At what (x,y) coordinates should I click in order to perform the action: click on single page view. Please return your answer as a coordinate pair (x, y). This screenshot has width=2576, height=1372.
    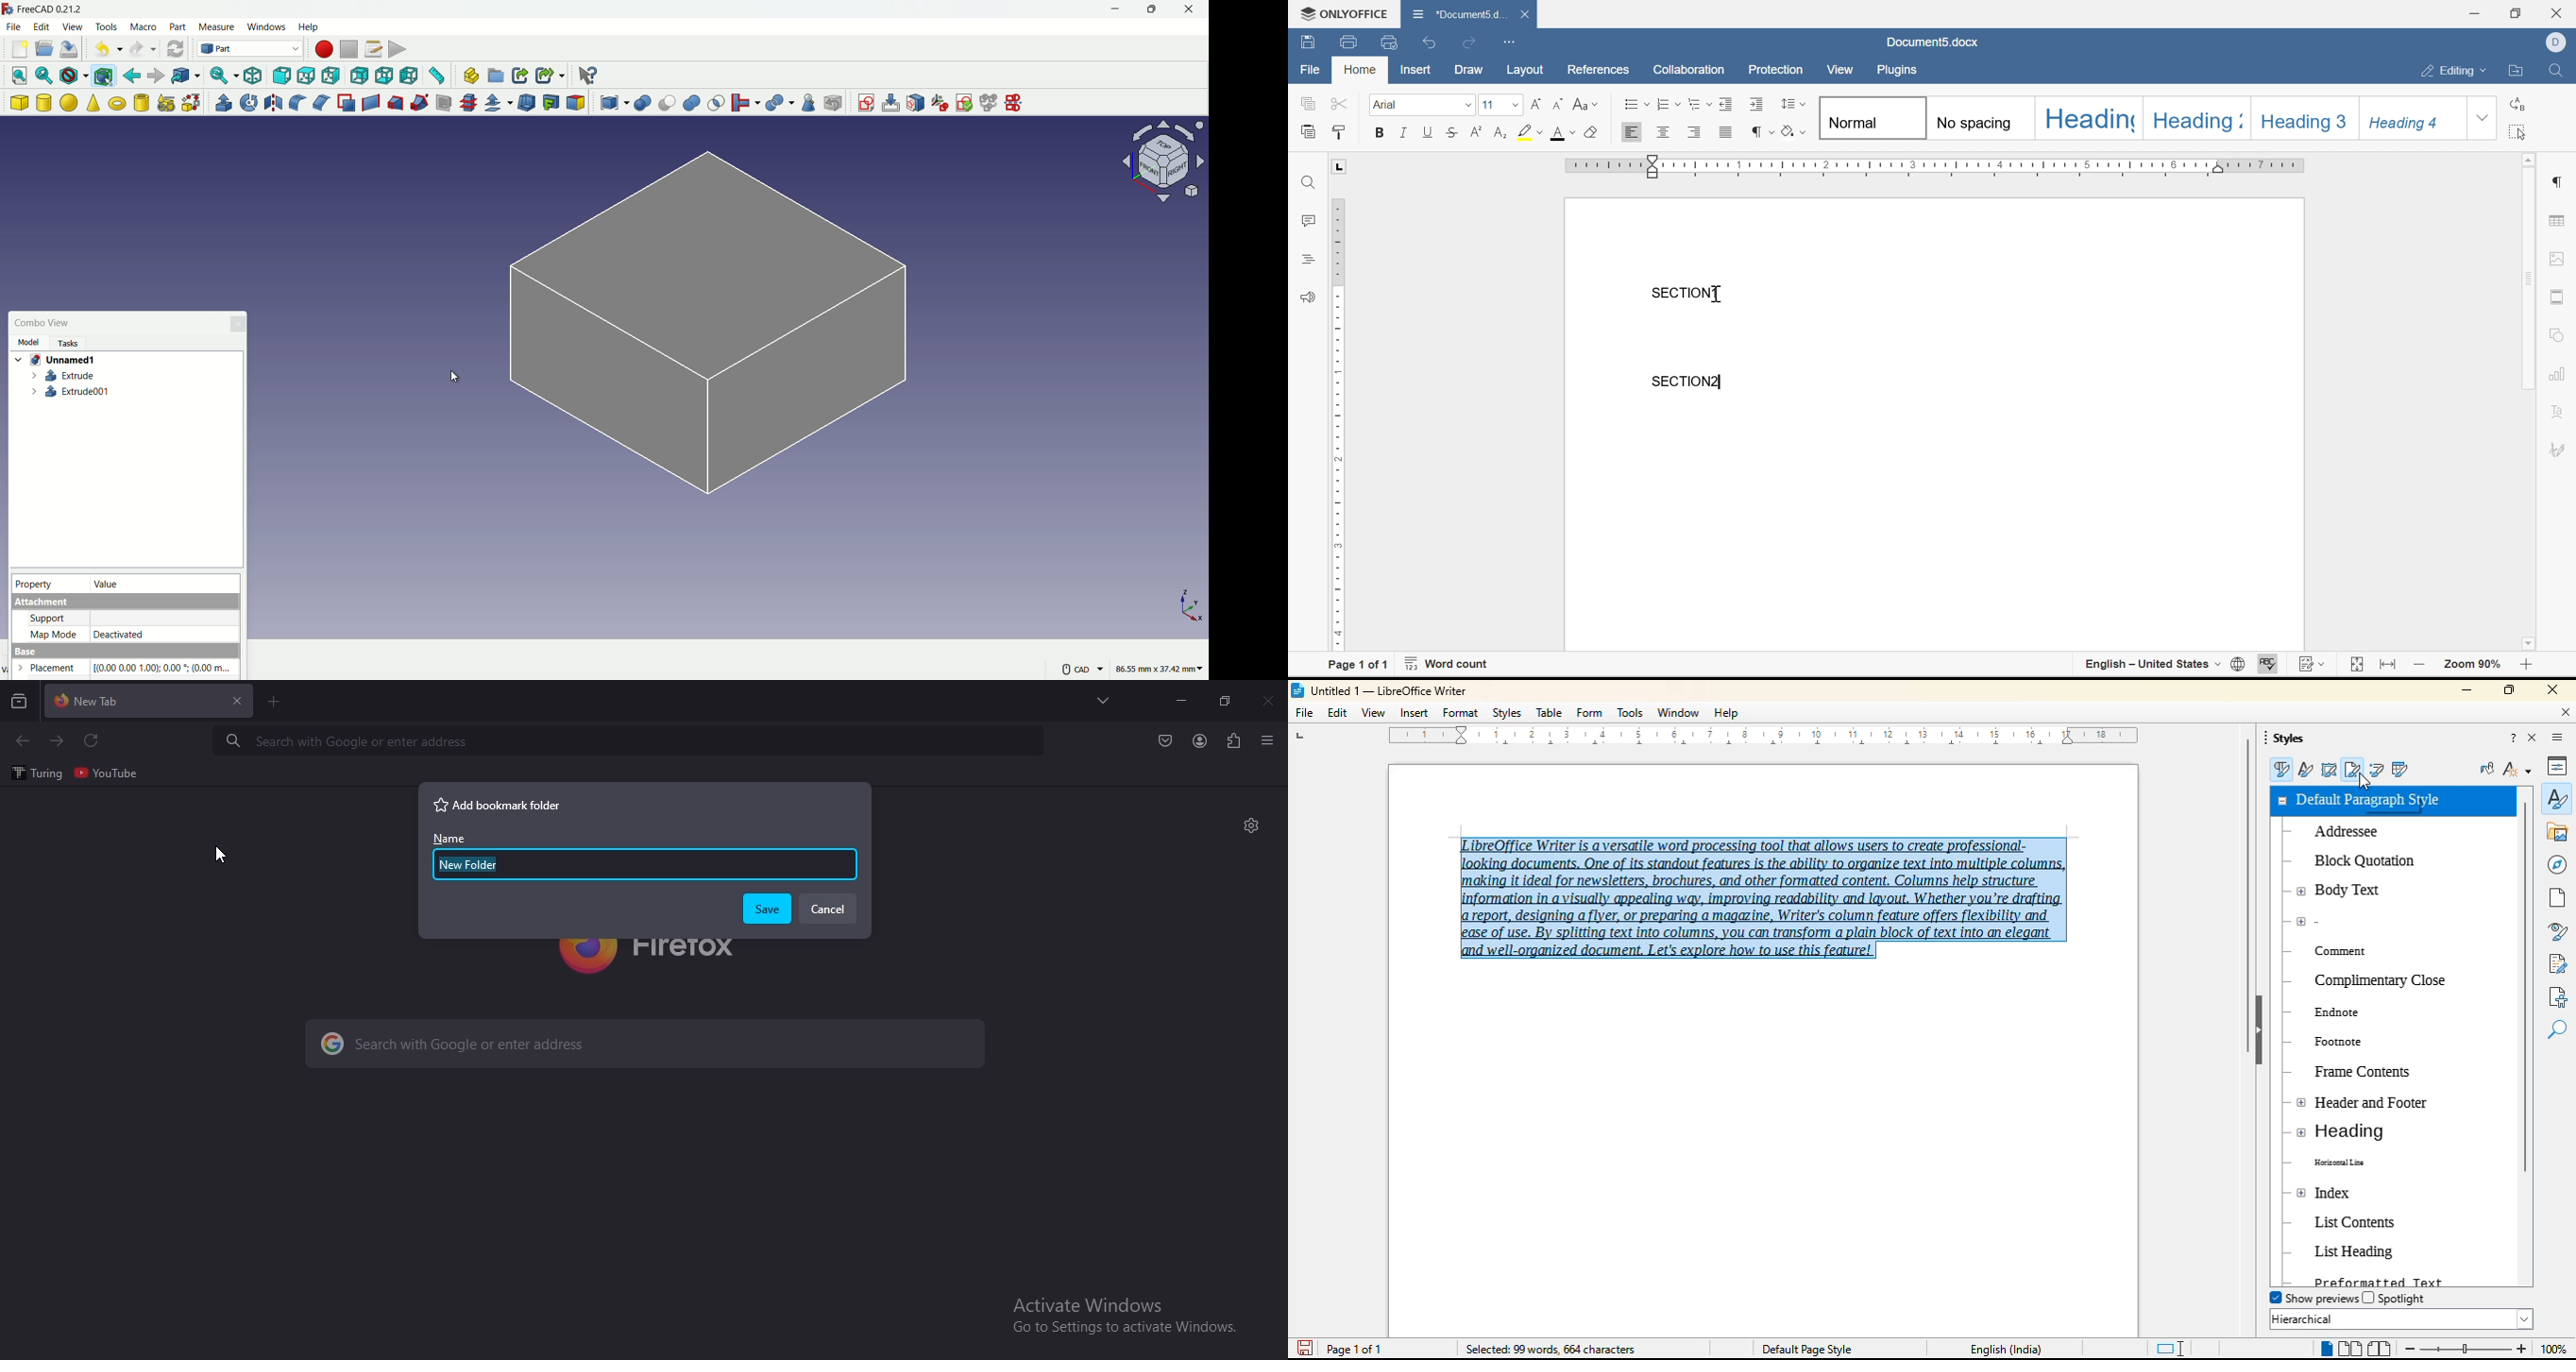
    Looking at the image, I should click on (2322, 1350).